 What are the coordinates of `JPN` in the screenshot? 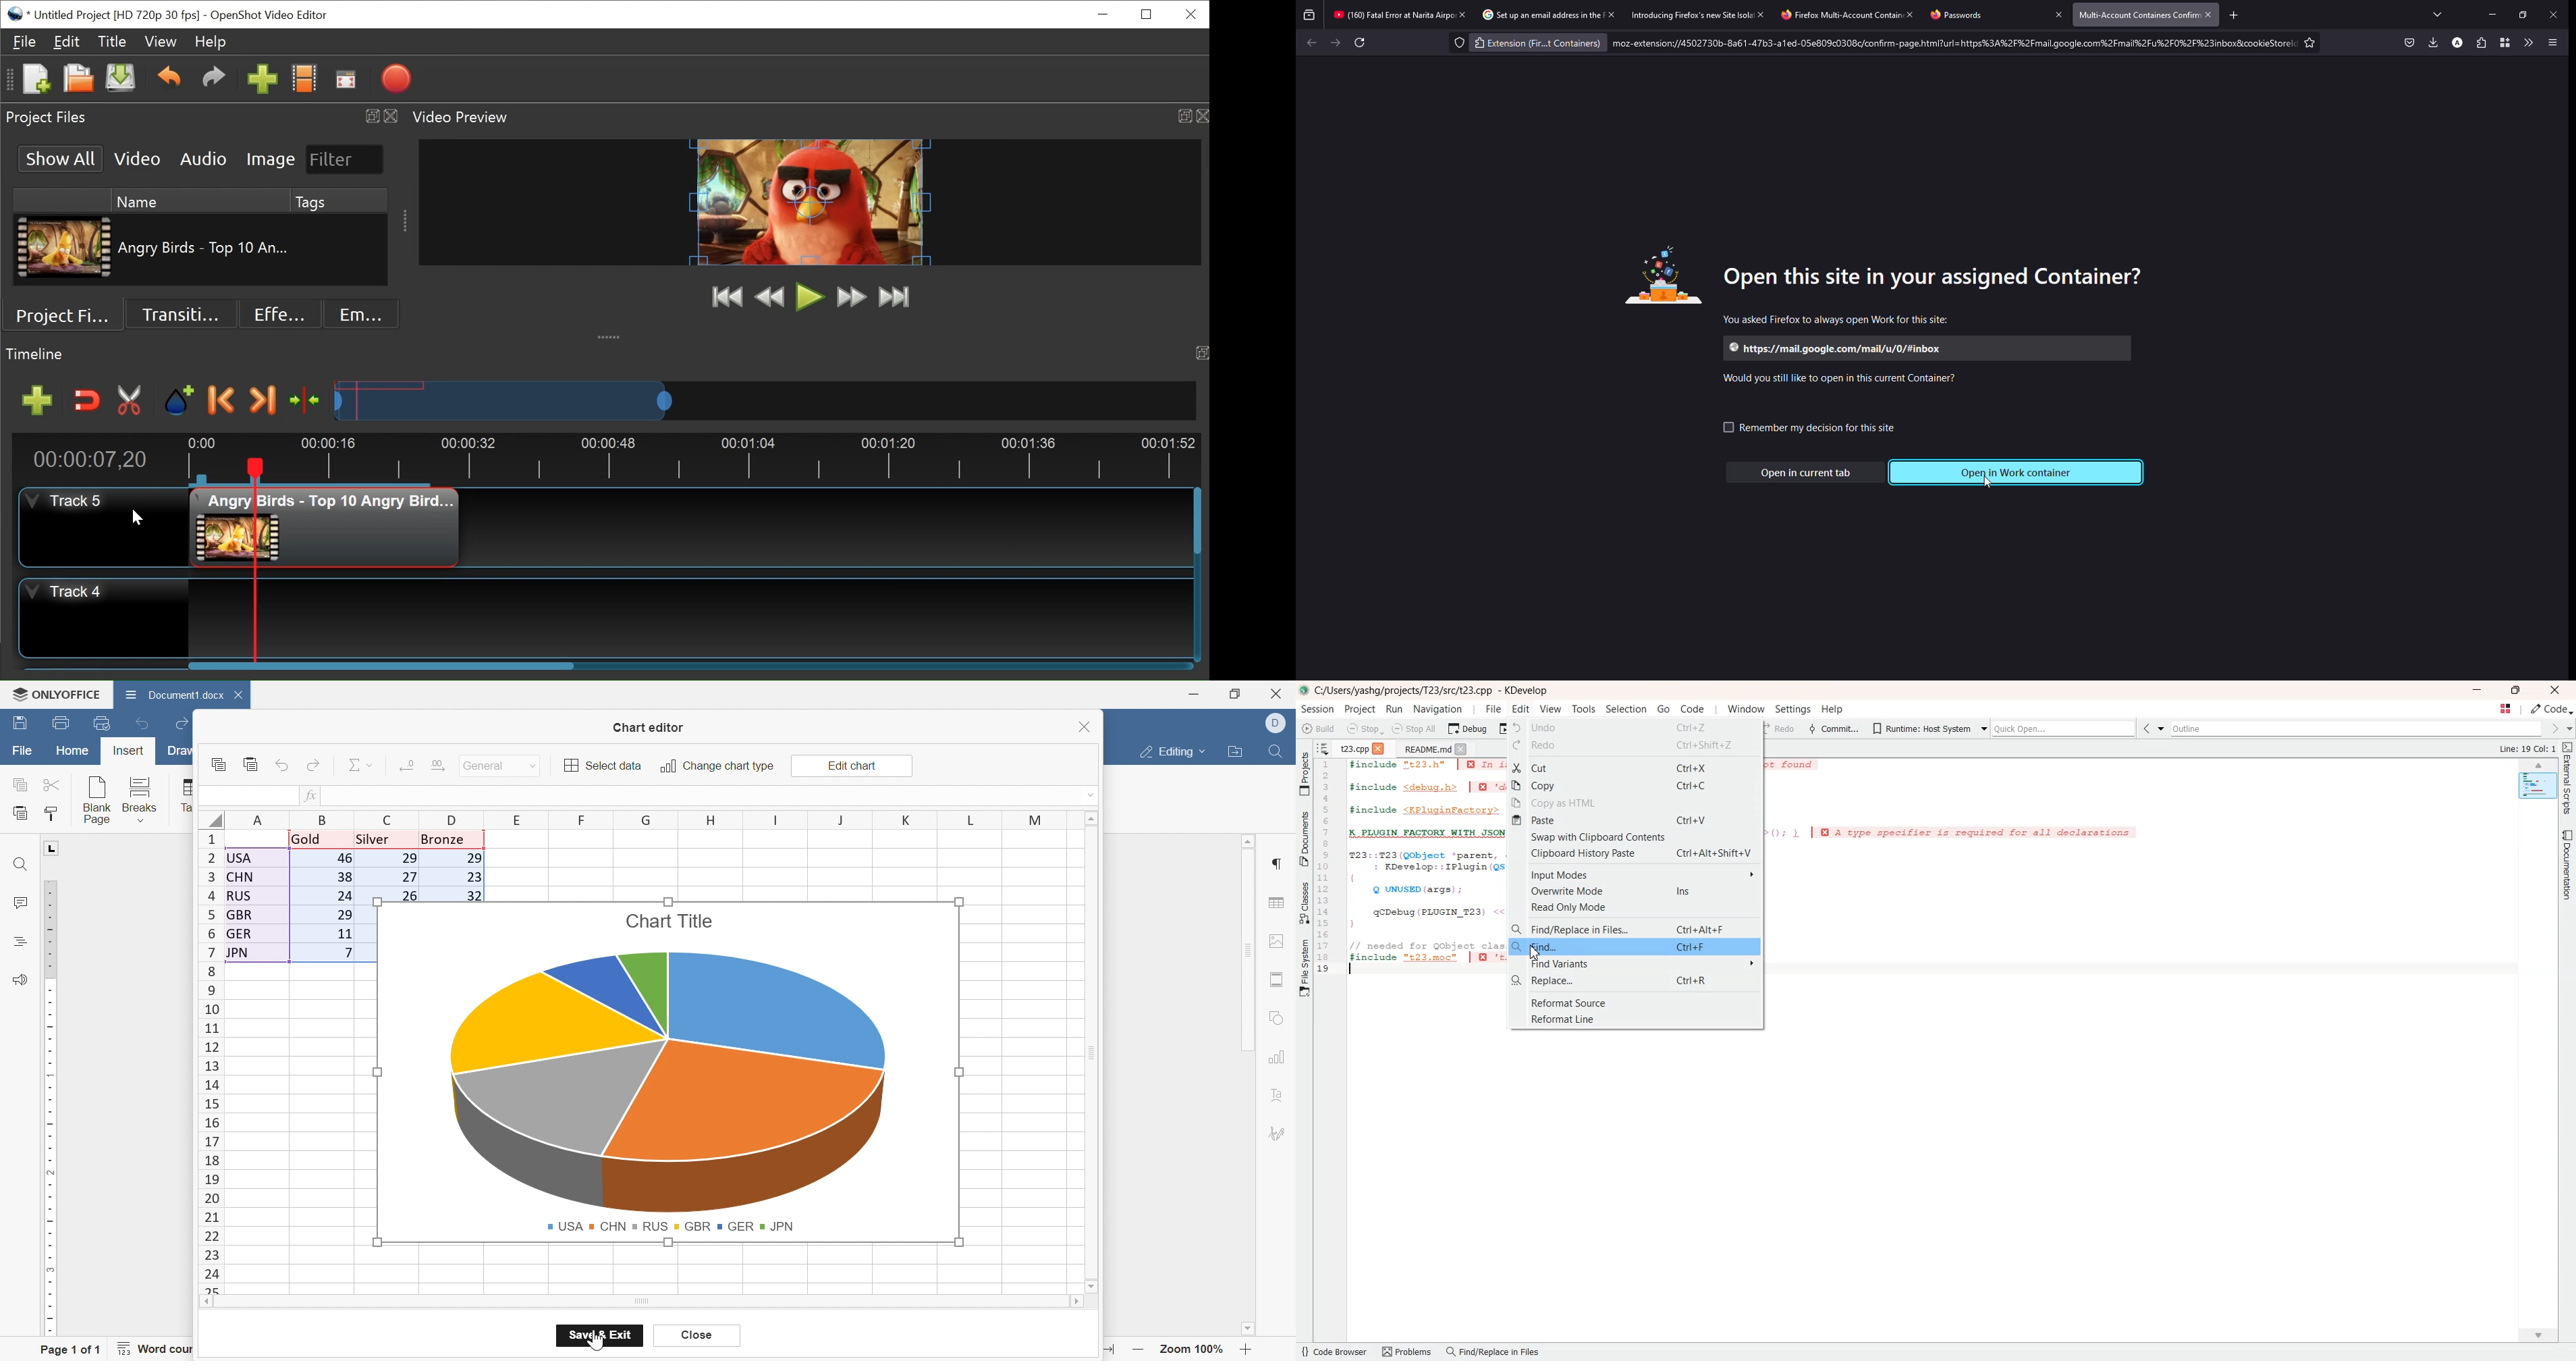 It's located at (780, 1225).